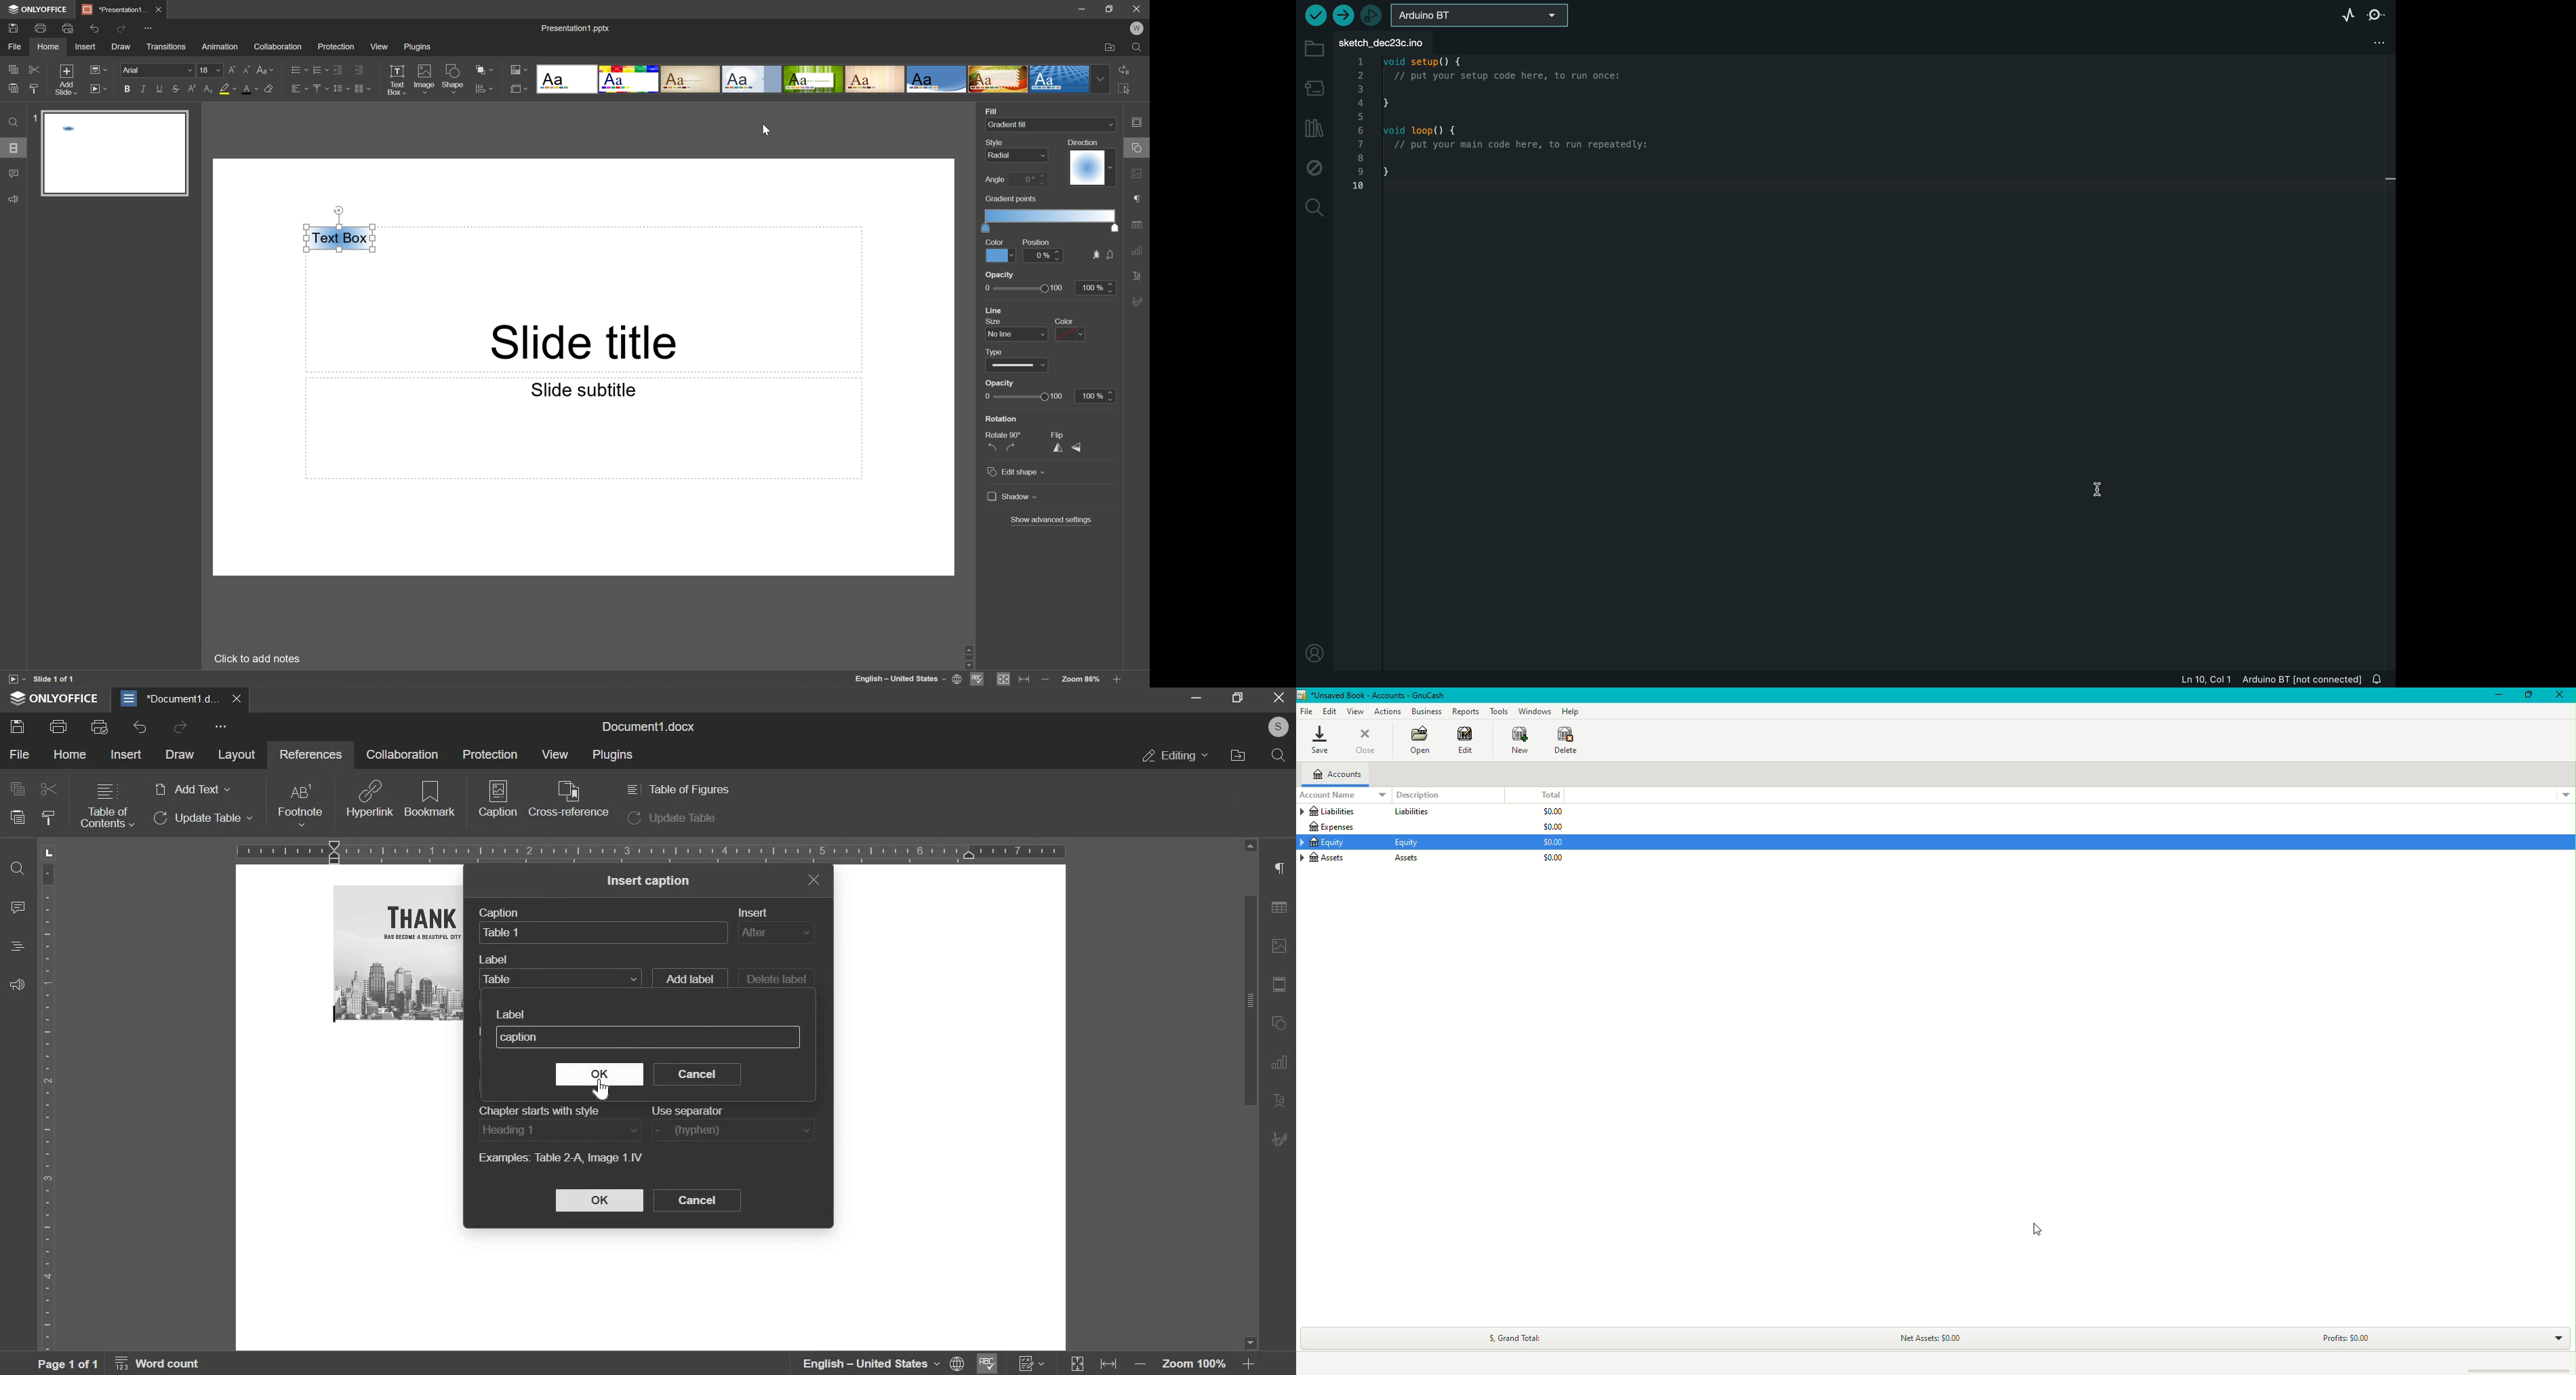 Image resolution: width=2576 pixels, height=1400 pixels. Describe the element at coordinates (996, 110) in the screenshot. I see `Fill` at that location.